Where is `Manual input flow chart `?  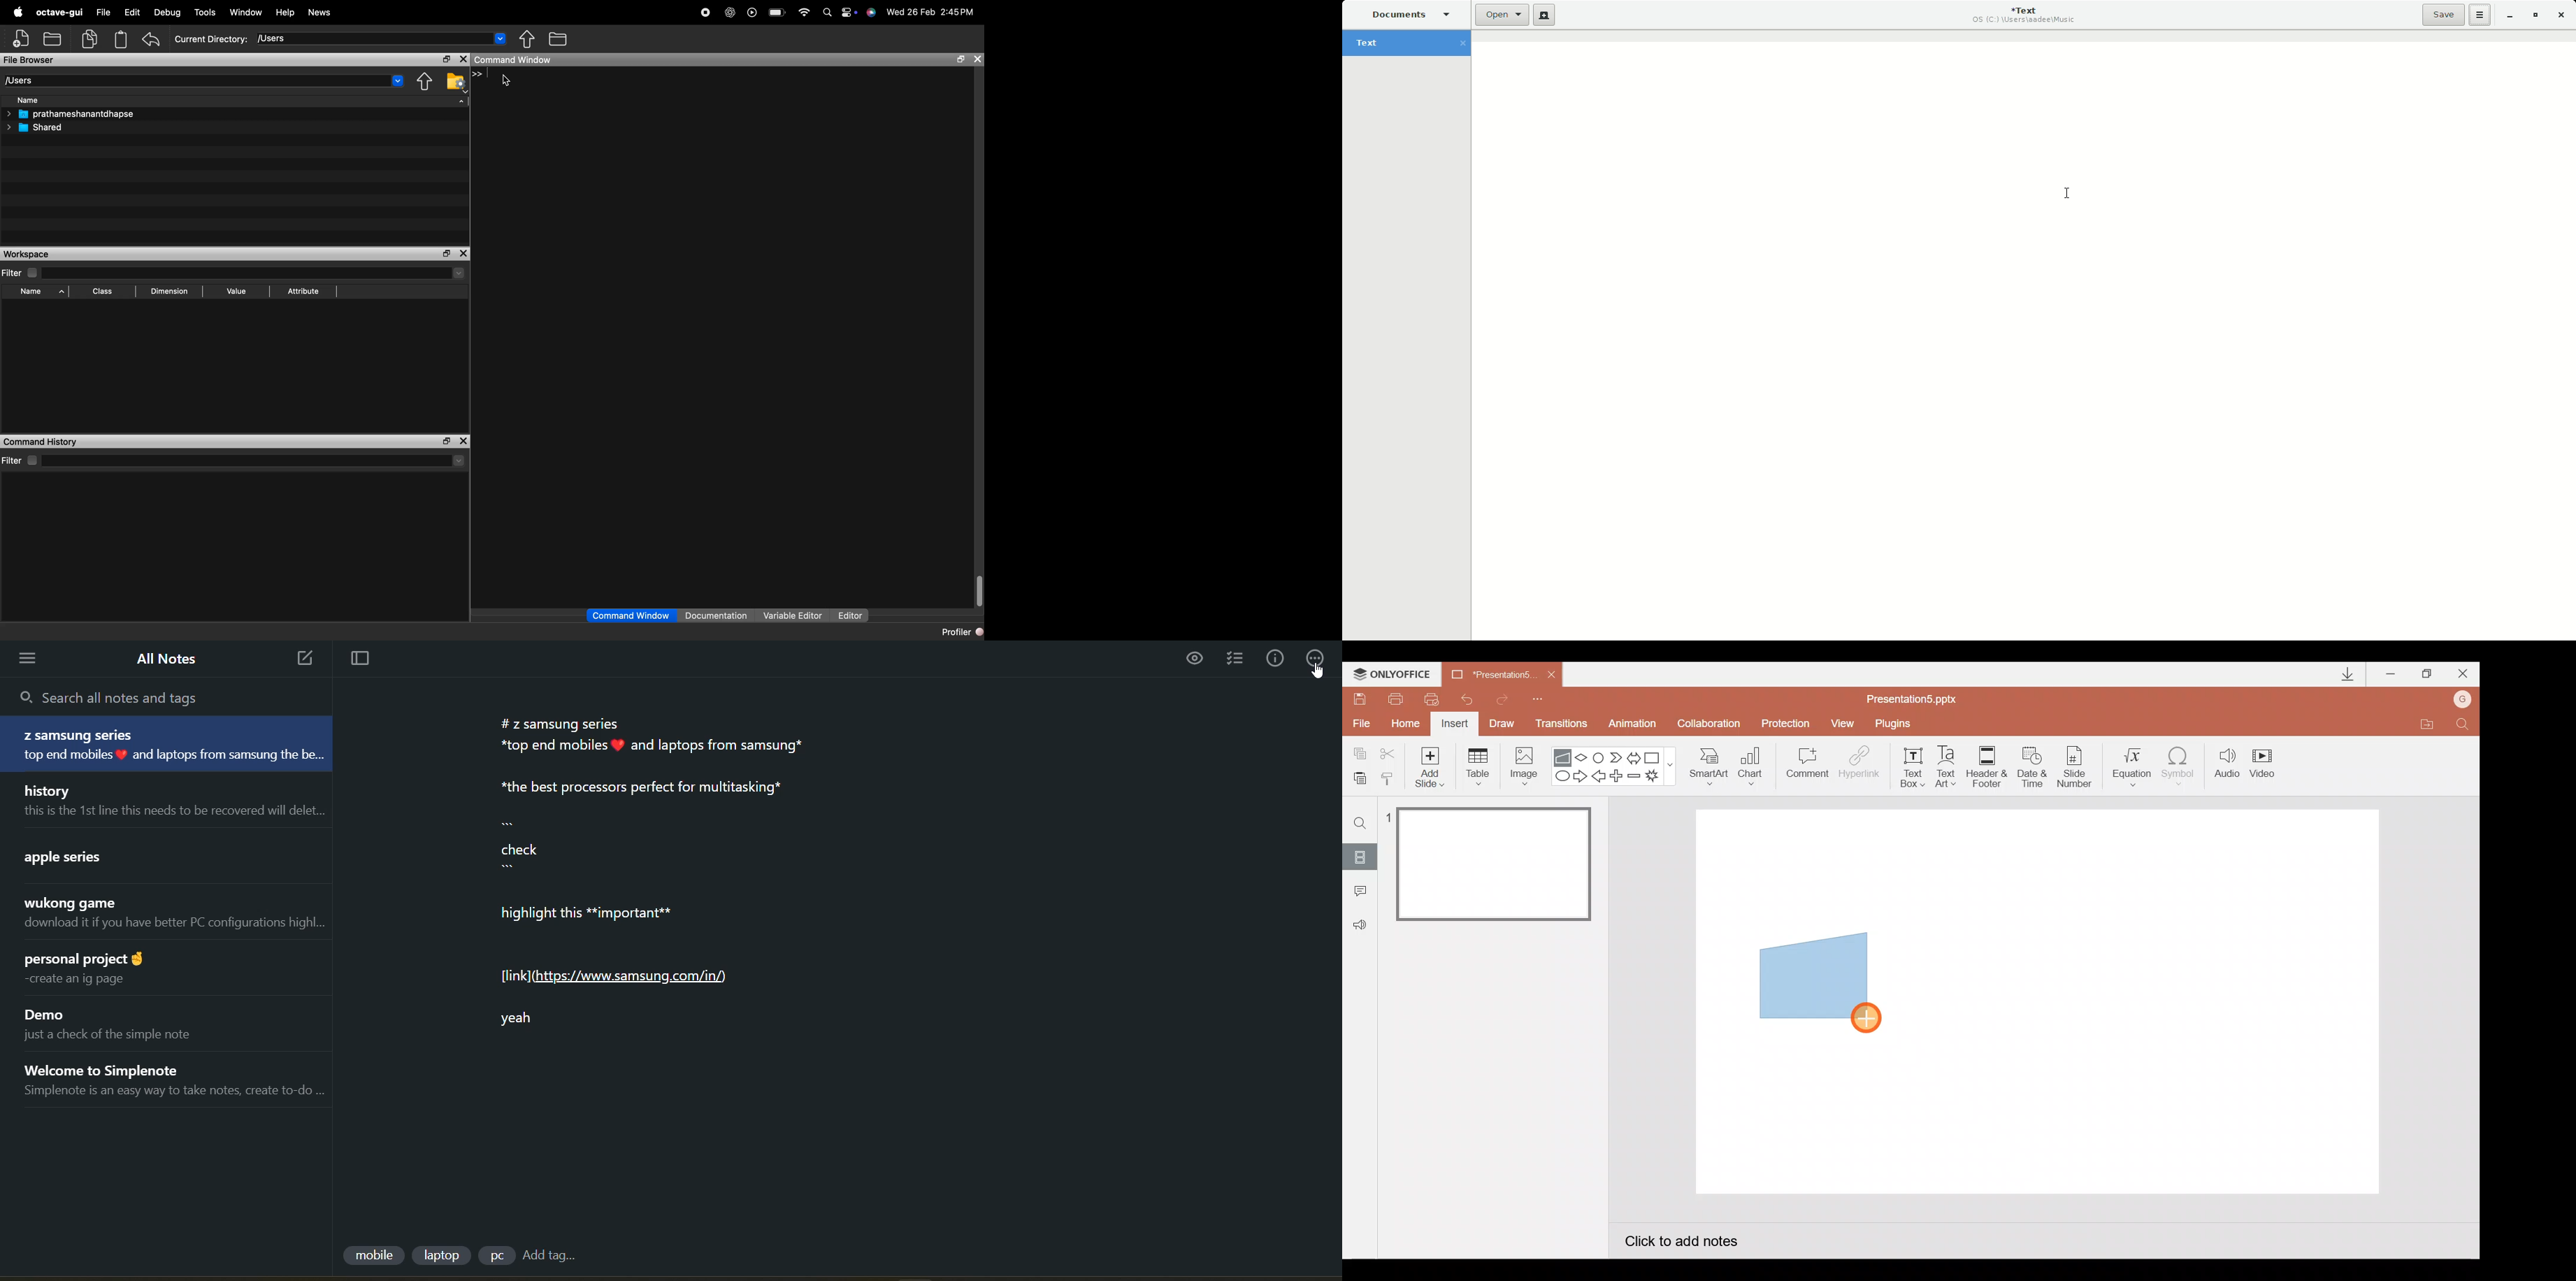 Manual input flow chart  is located at coordinates (1811, 974).